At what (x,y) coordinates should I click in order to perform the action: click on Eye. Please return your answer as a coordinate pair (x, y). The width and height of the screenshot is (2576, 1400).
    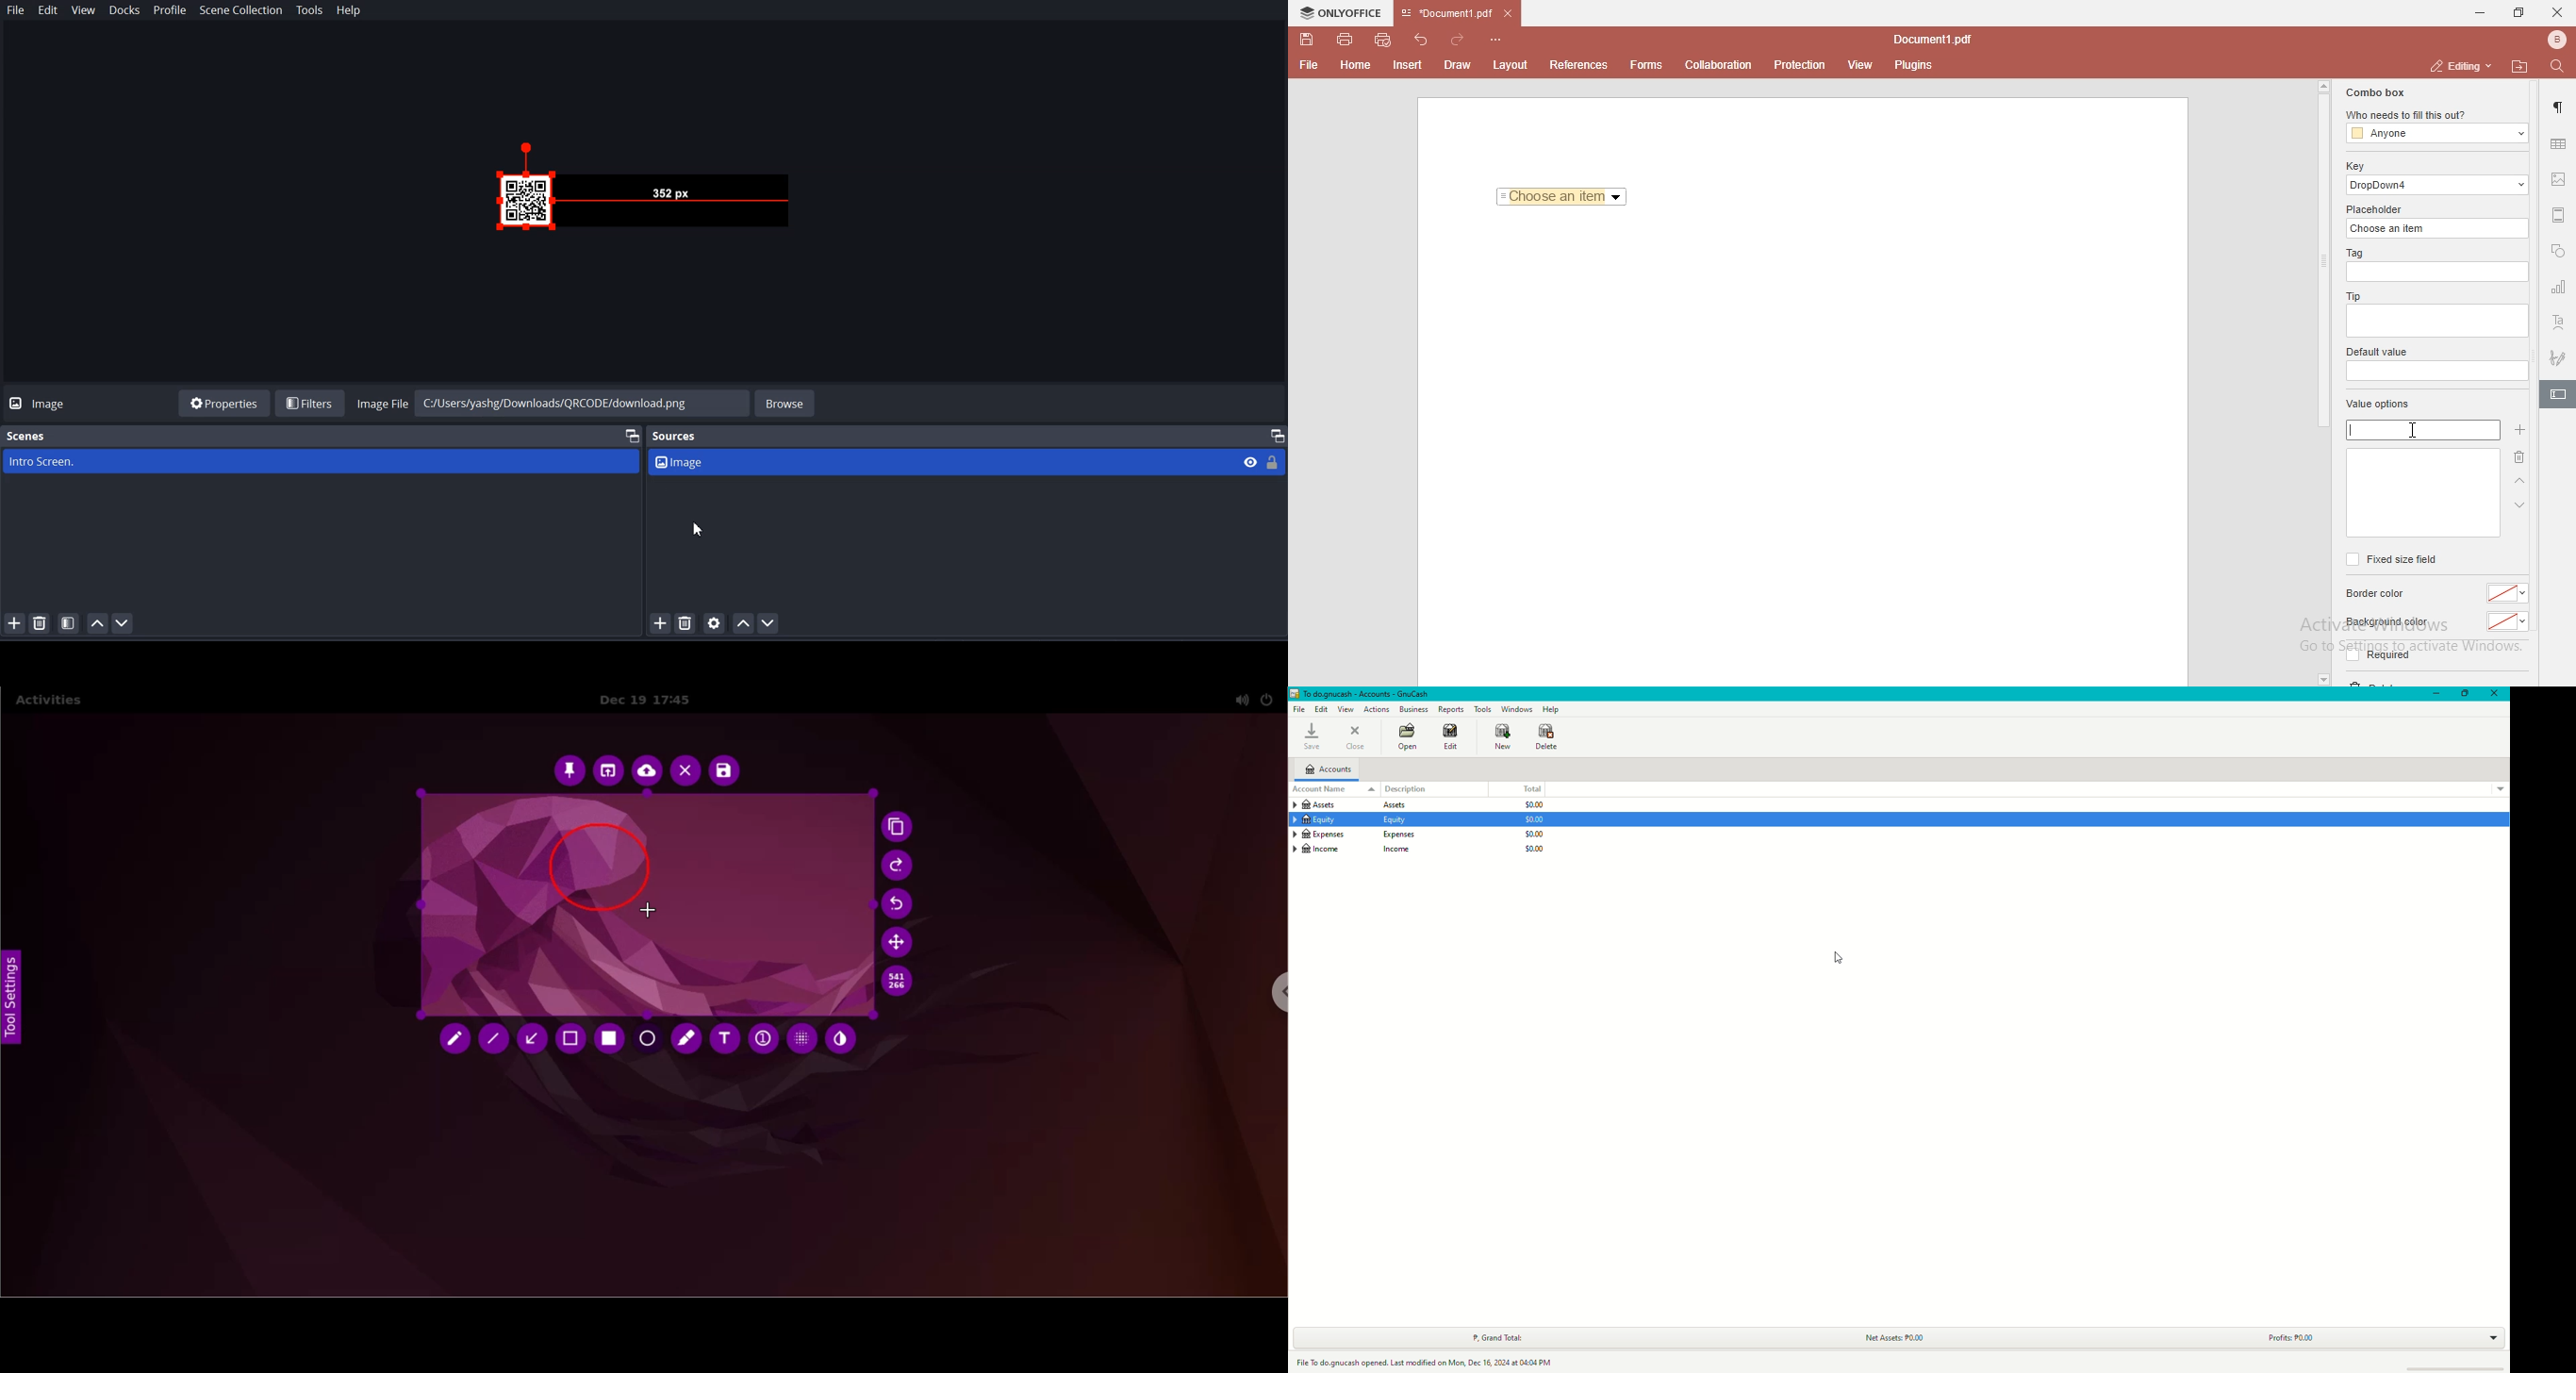
    Looking at the image, I should click on (1251, 462).